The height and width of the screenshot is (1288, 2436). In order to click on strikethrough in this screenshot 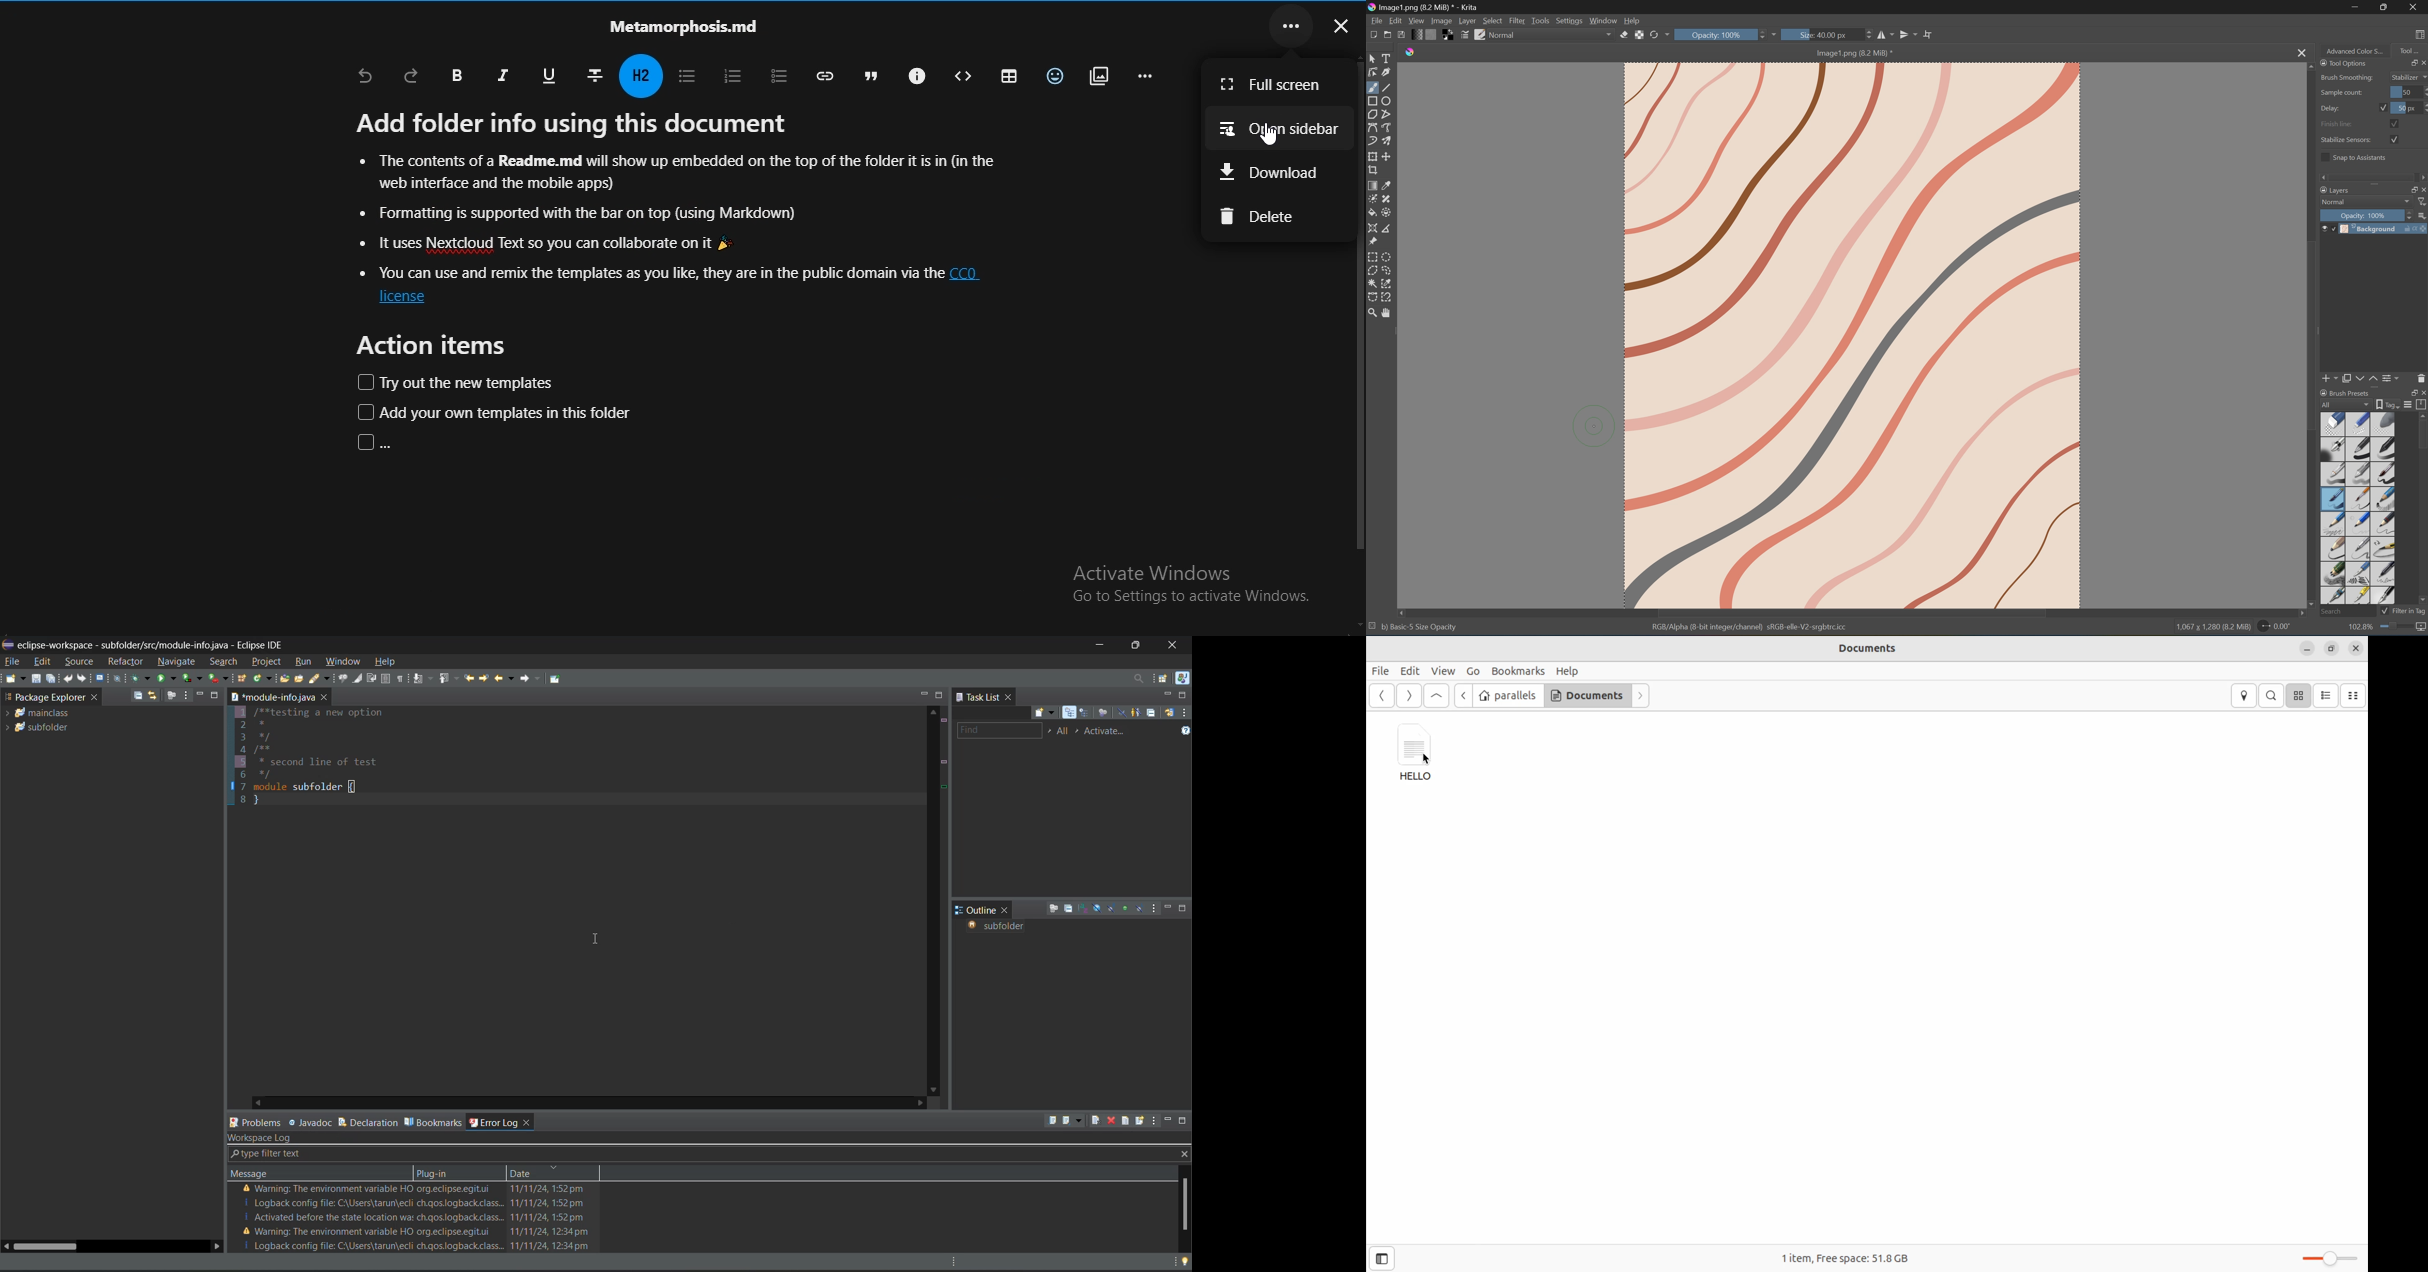, I will do `click(597, 76)`.